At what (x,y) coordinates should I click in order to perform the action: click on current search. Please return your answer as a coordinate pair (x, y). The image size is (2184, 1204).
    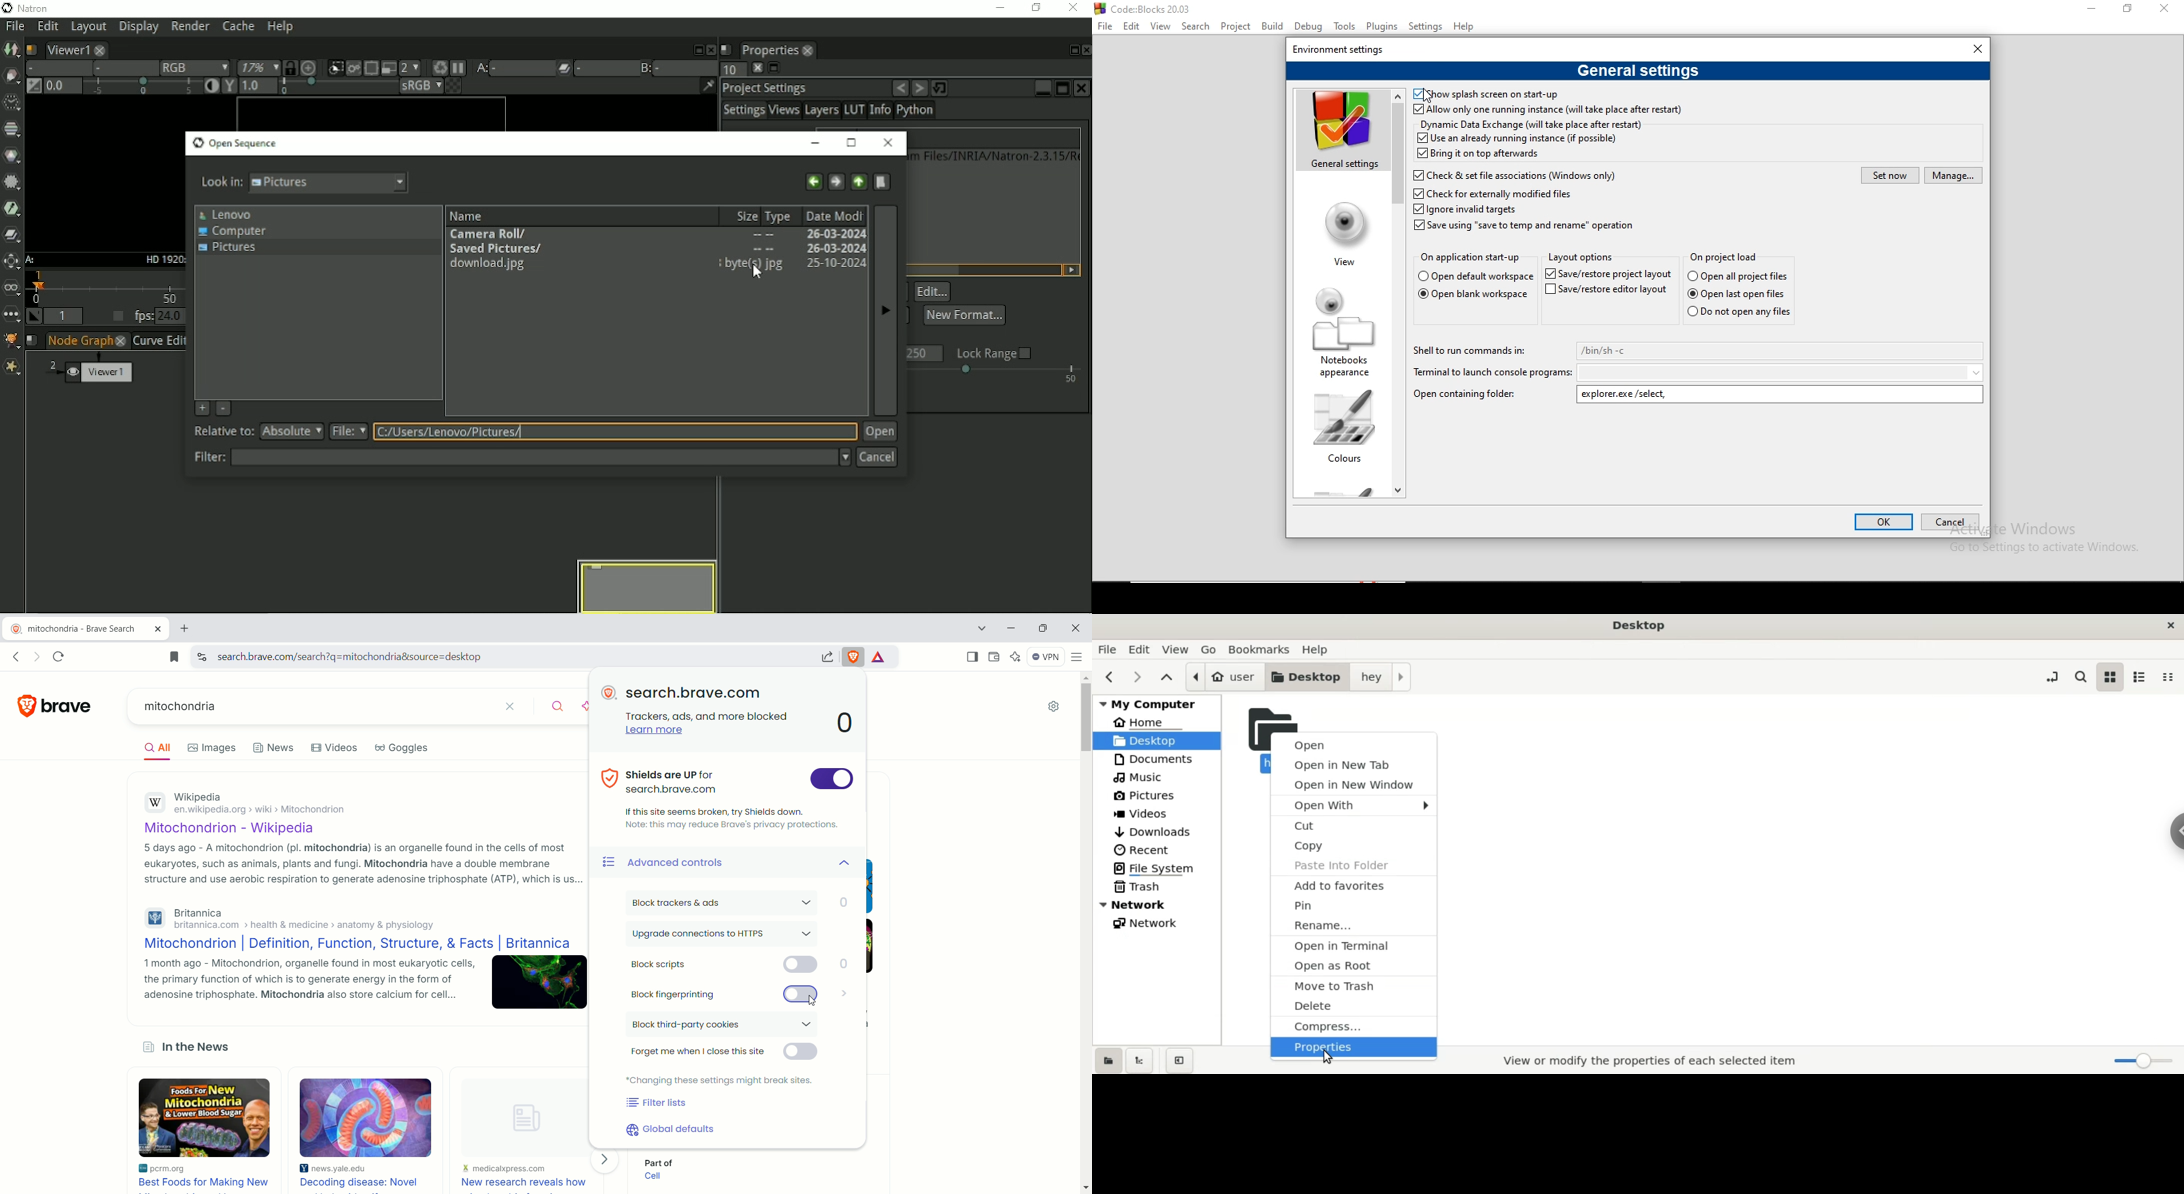
    Looking at the image, I should click on (311, 706).